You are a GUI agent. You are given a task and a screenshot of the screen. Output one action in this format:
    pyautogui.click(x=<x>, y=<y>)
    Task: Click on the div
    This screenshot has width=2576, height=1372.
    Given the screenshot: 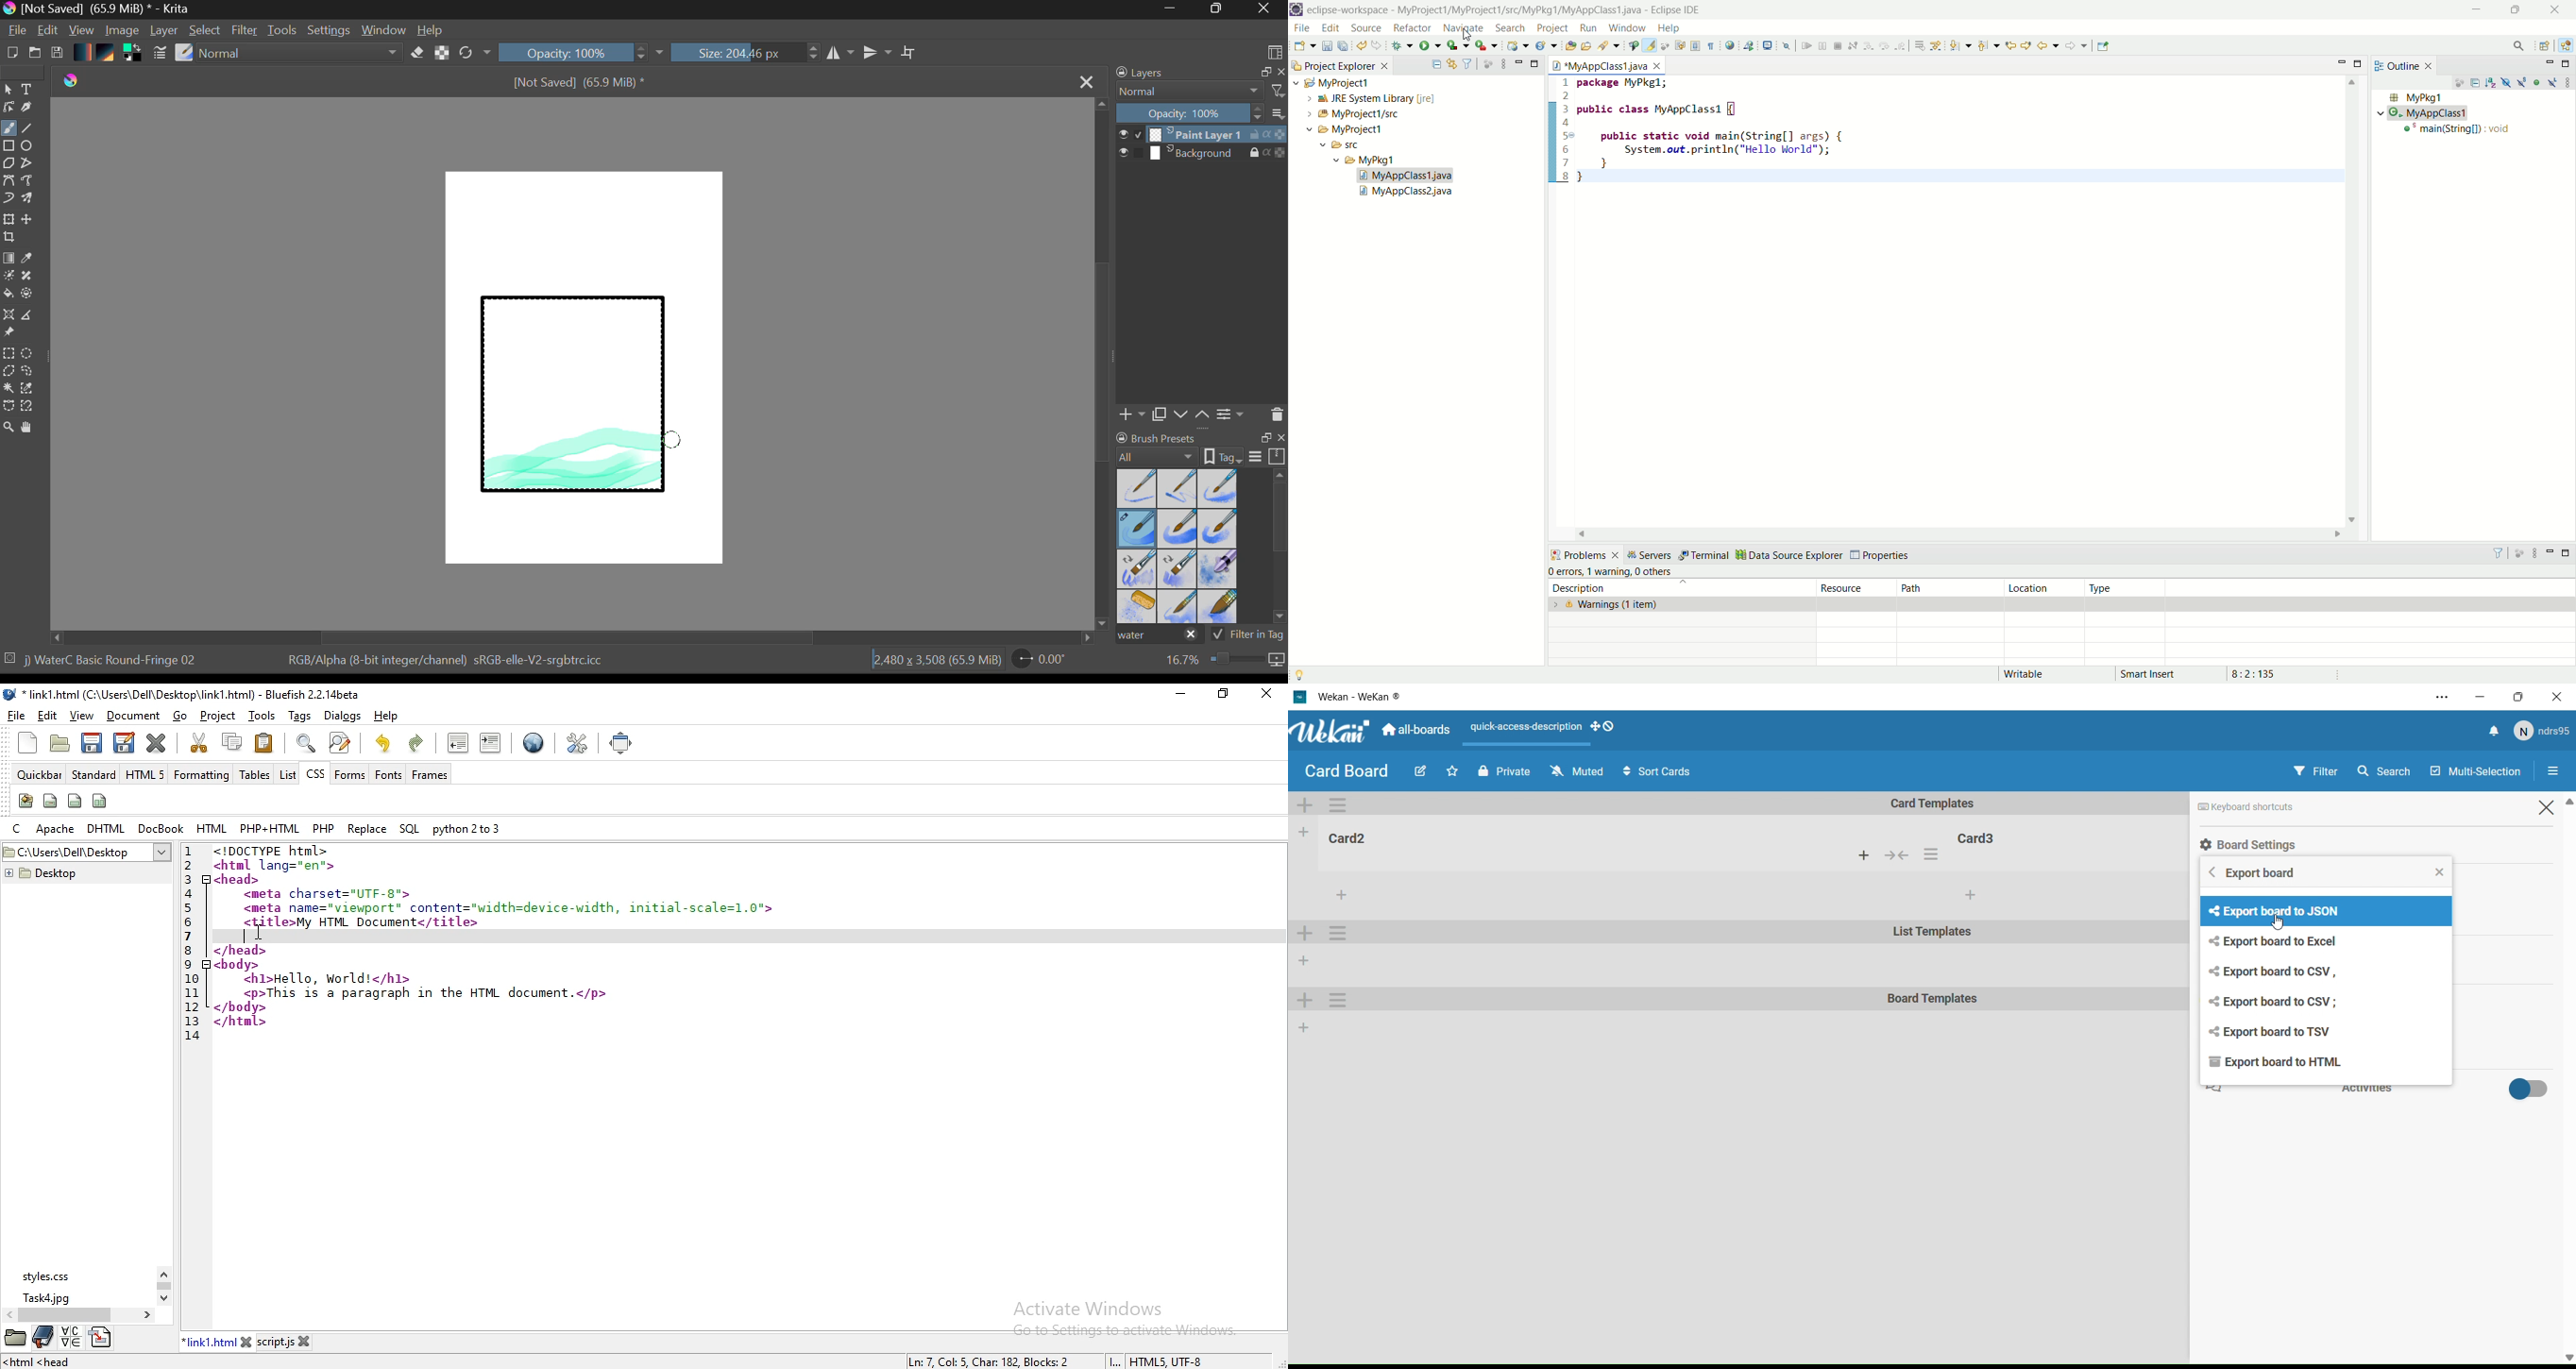 What is the action you would take?
    pyautogui.click(x=76, y=800)
    